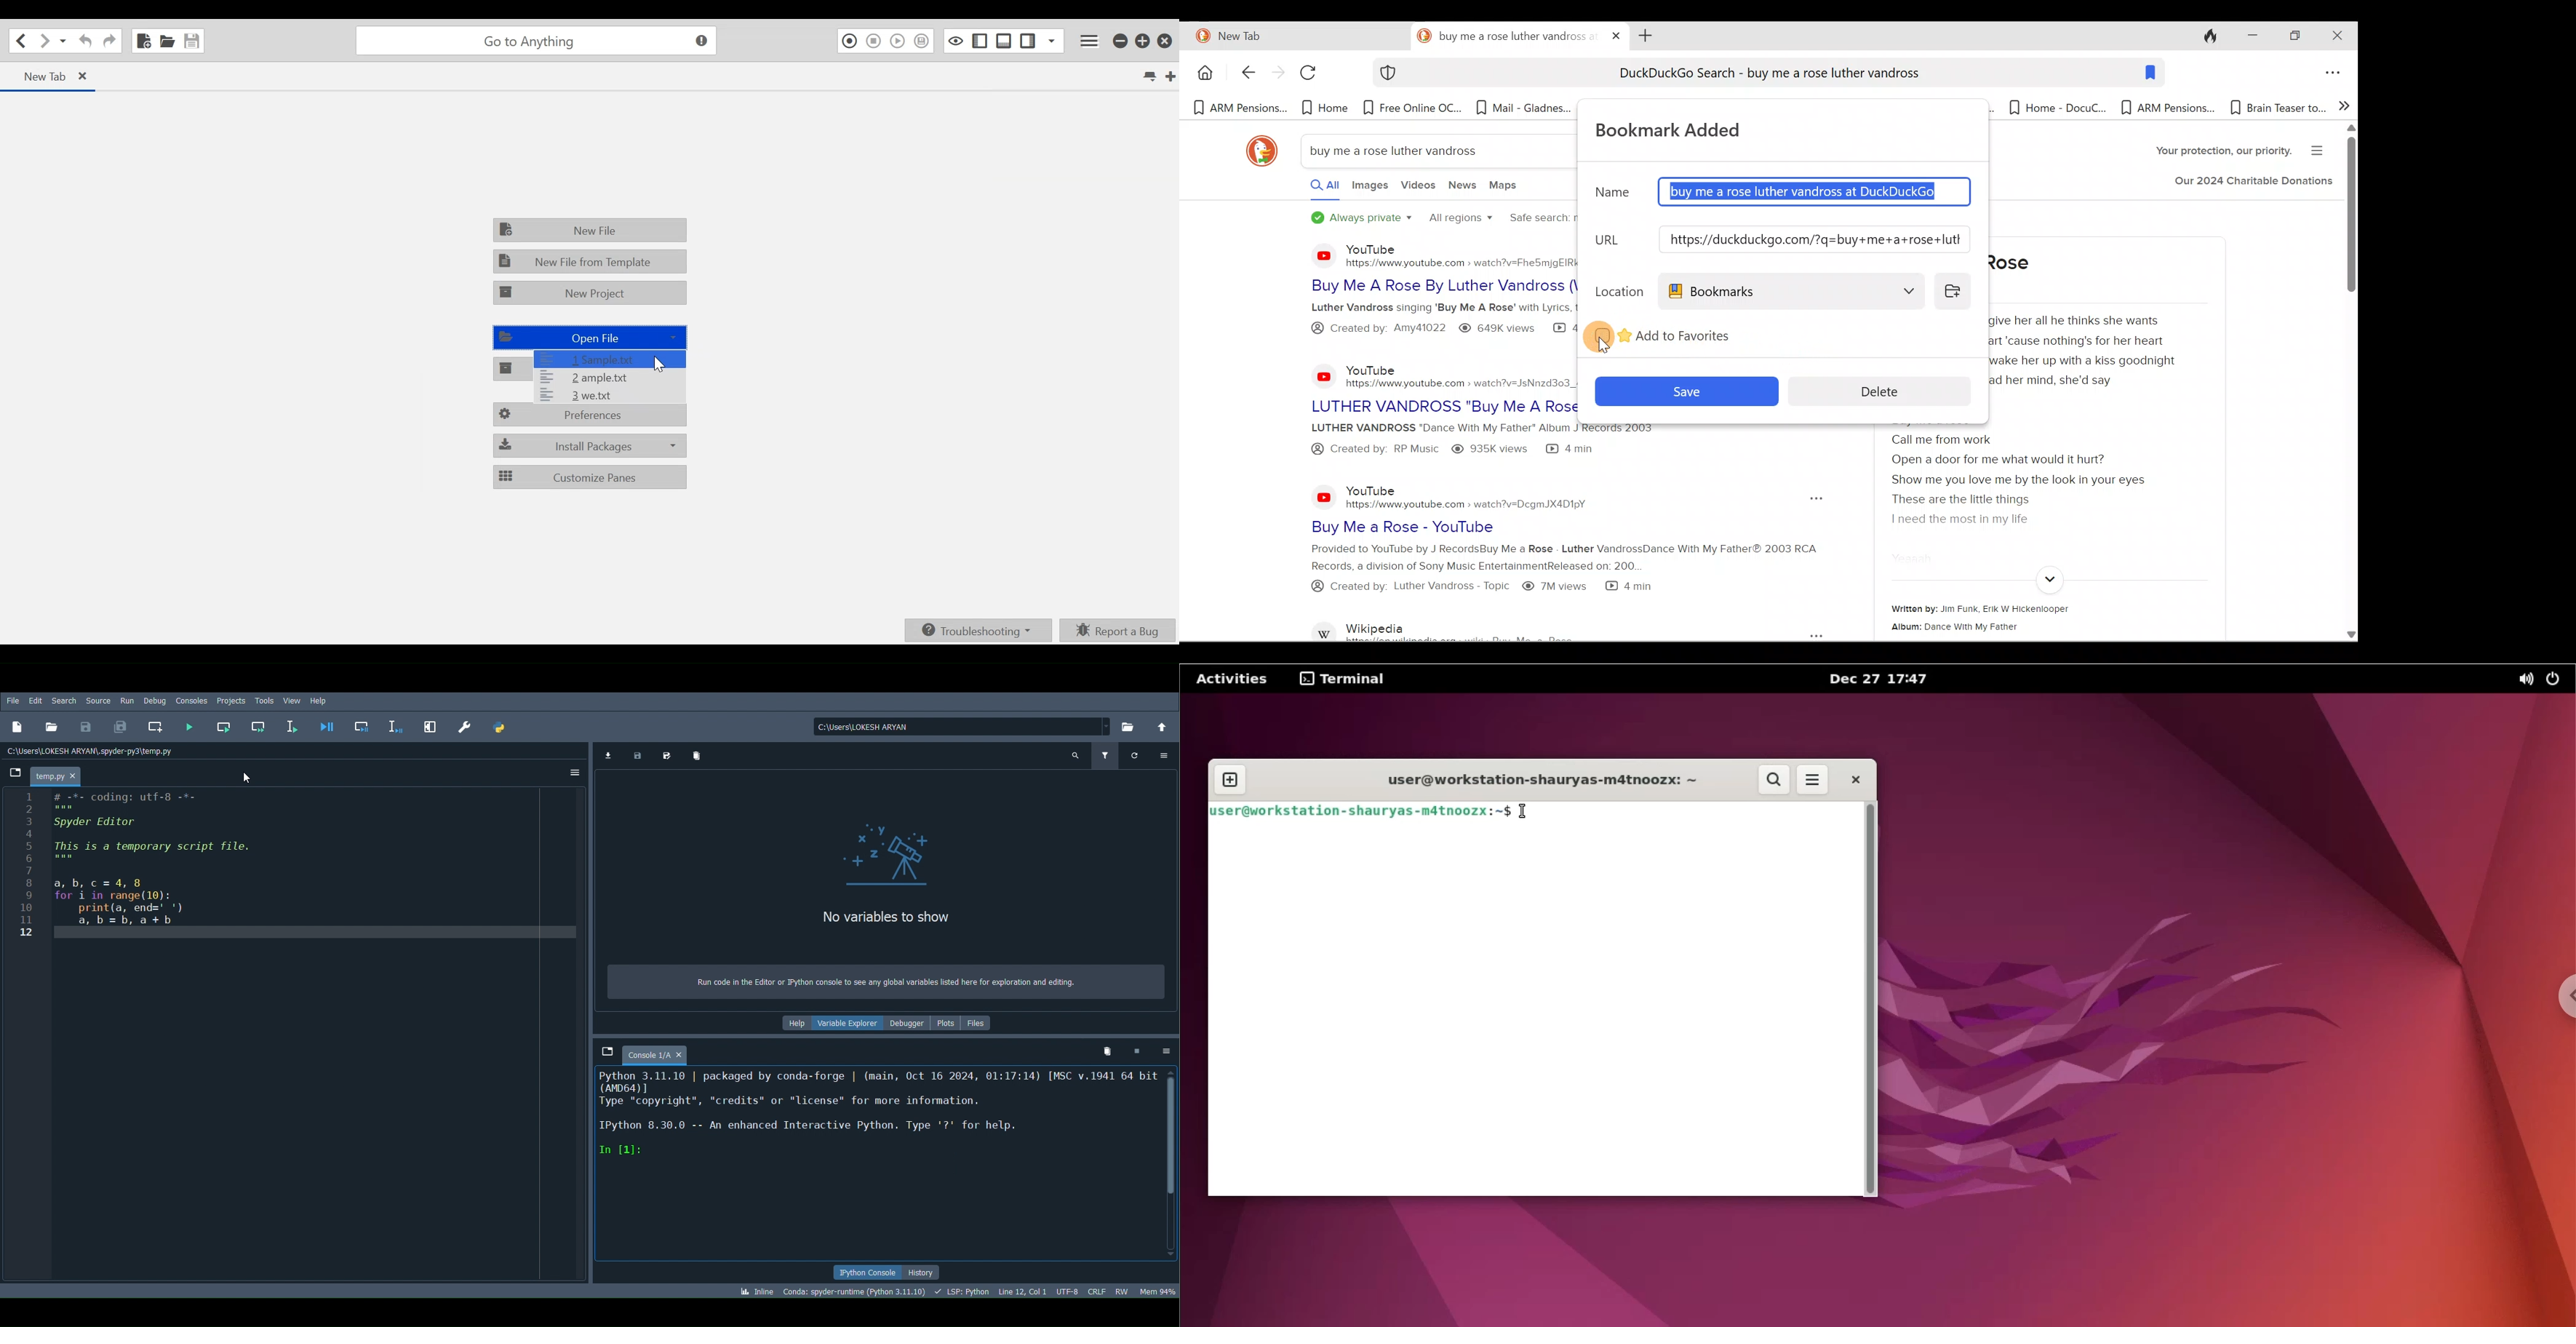 The height and width of the screenshot is (1344, 2576). Describe the element at coordinates (60, 777) in the screenshot. I see `File name` at that location.